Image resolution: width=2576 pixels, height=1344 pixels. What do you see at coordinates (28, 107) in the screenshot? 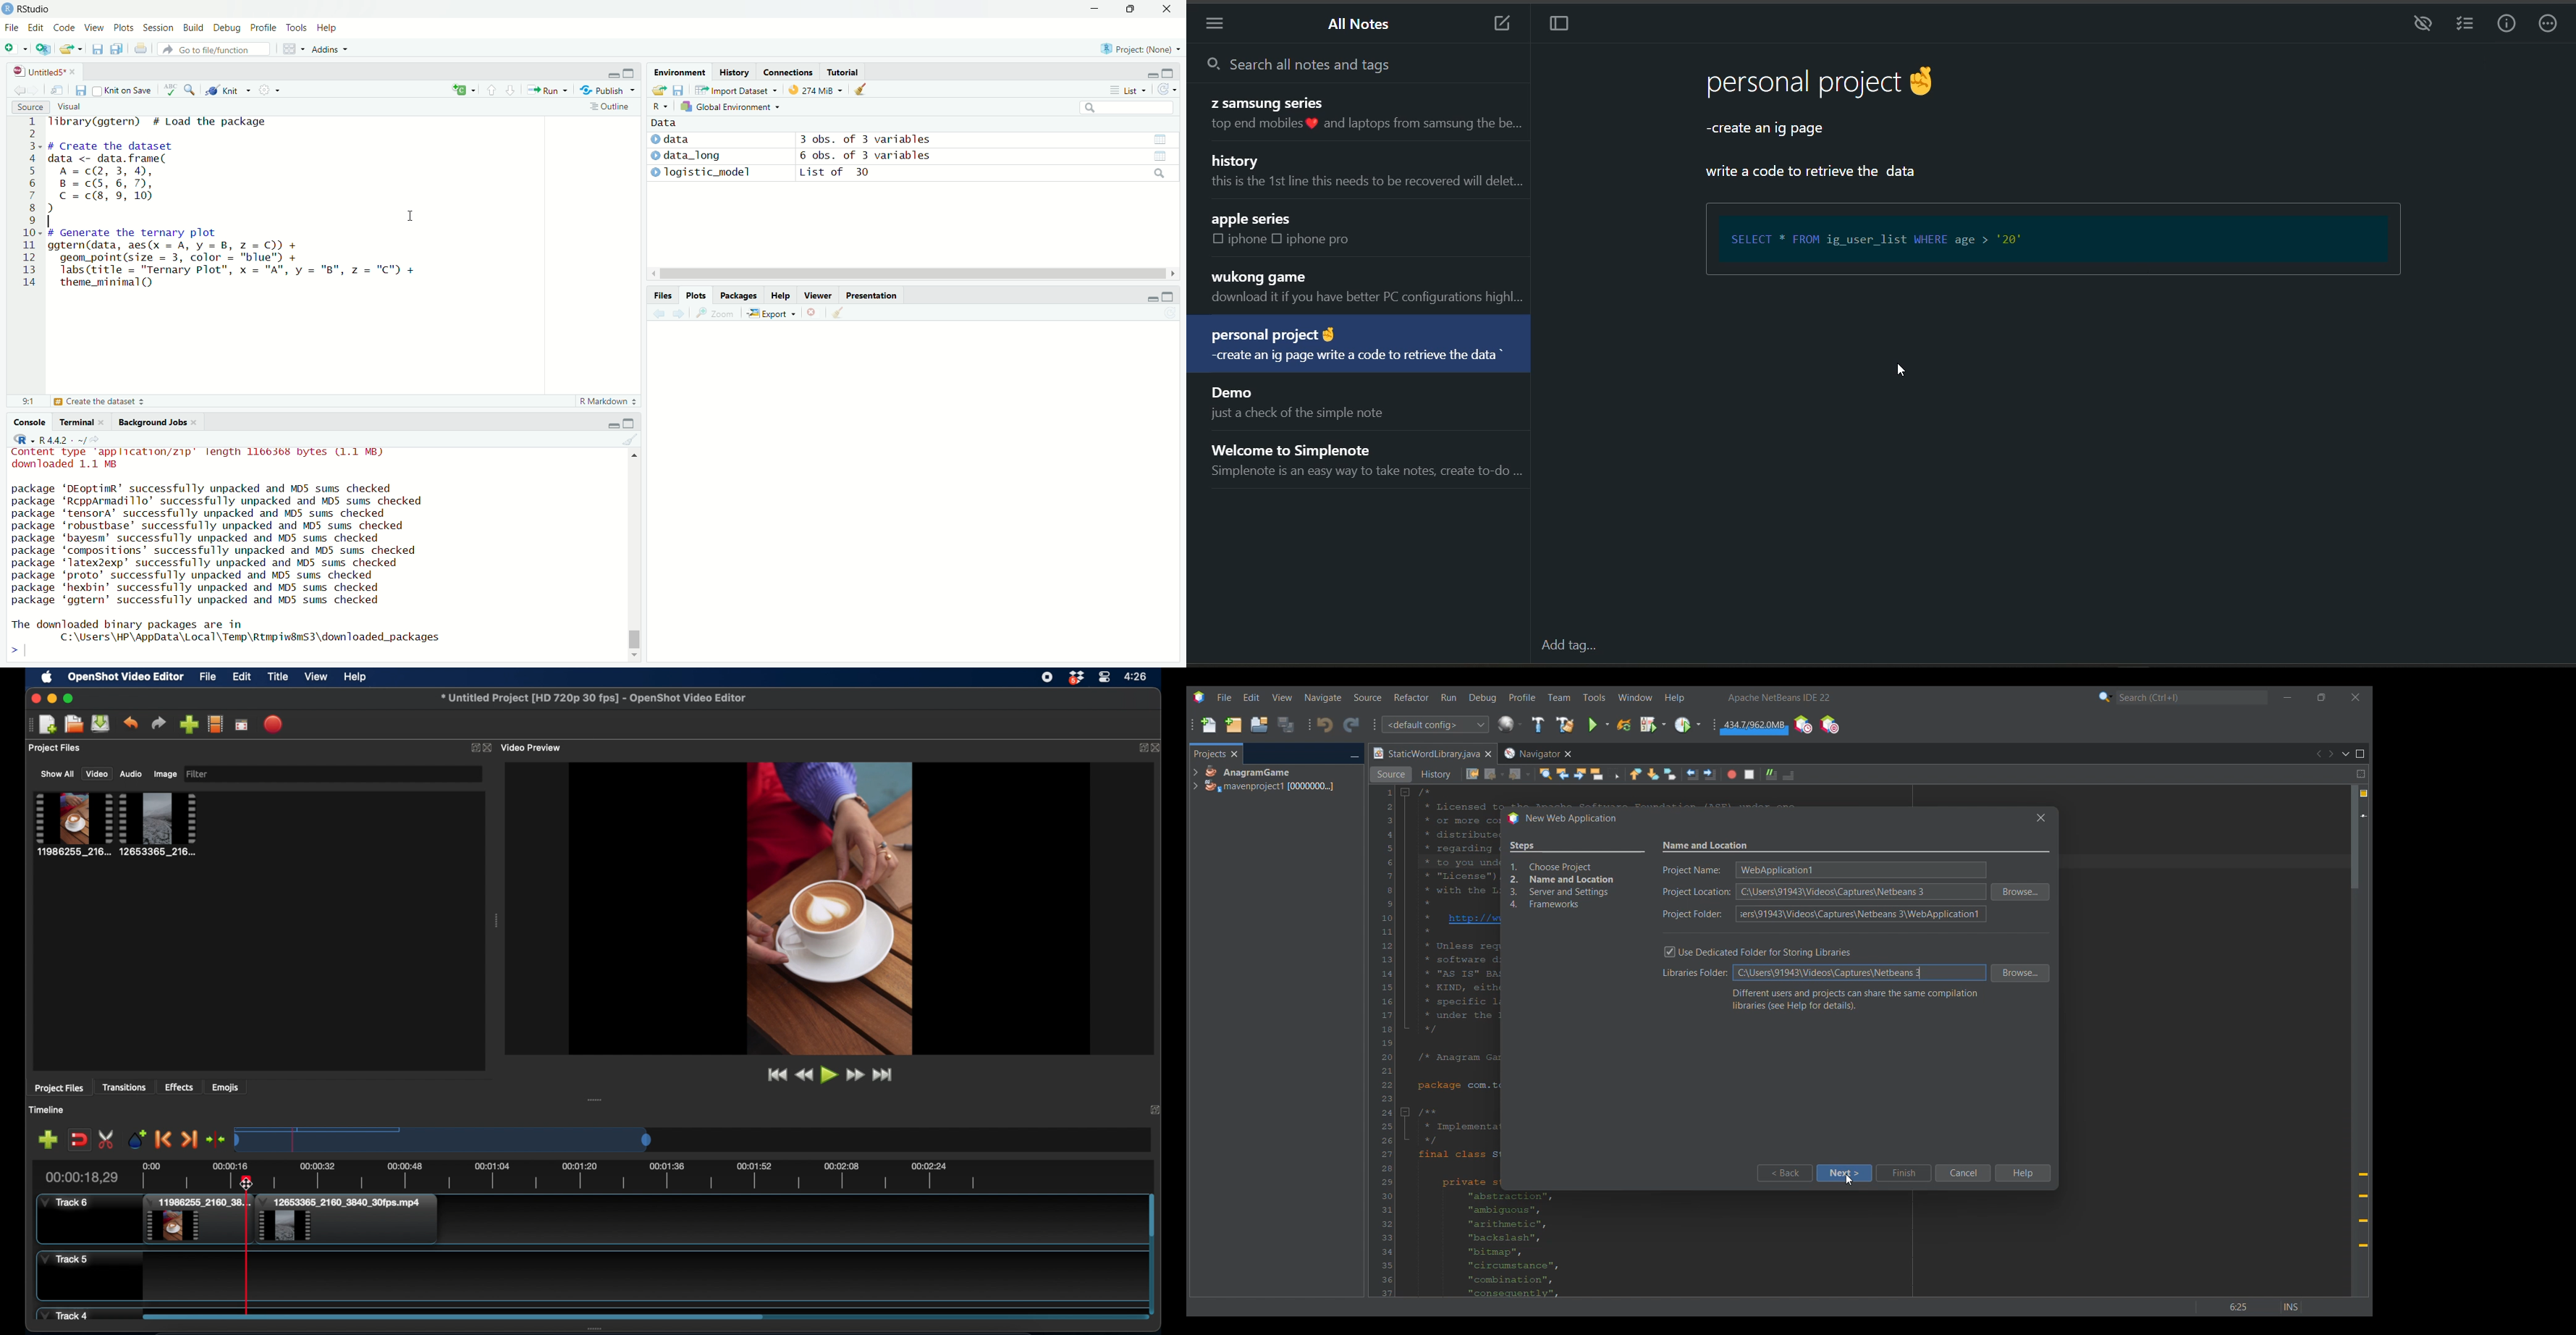
I see `Source` at bounding box center [28, 107].